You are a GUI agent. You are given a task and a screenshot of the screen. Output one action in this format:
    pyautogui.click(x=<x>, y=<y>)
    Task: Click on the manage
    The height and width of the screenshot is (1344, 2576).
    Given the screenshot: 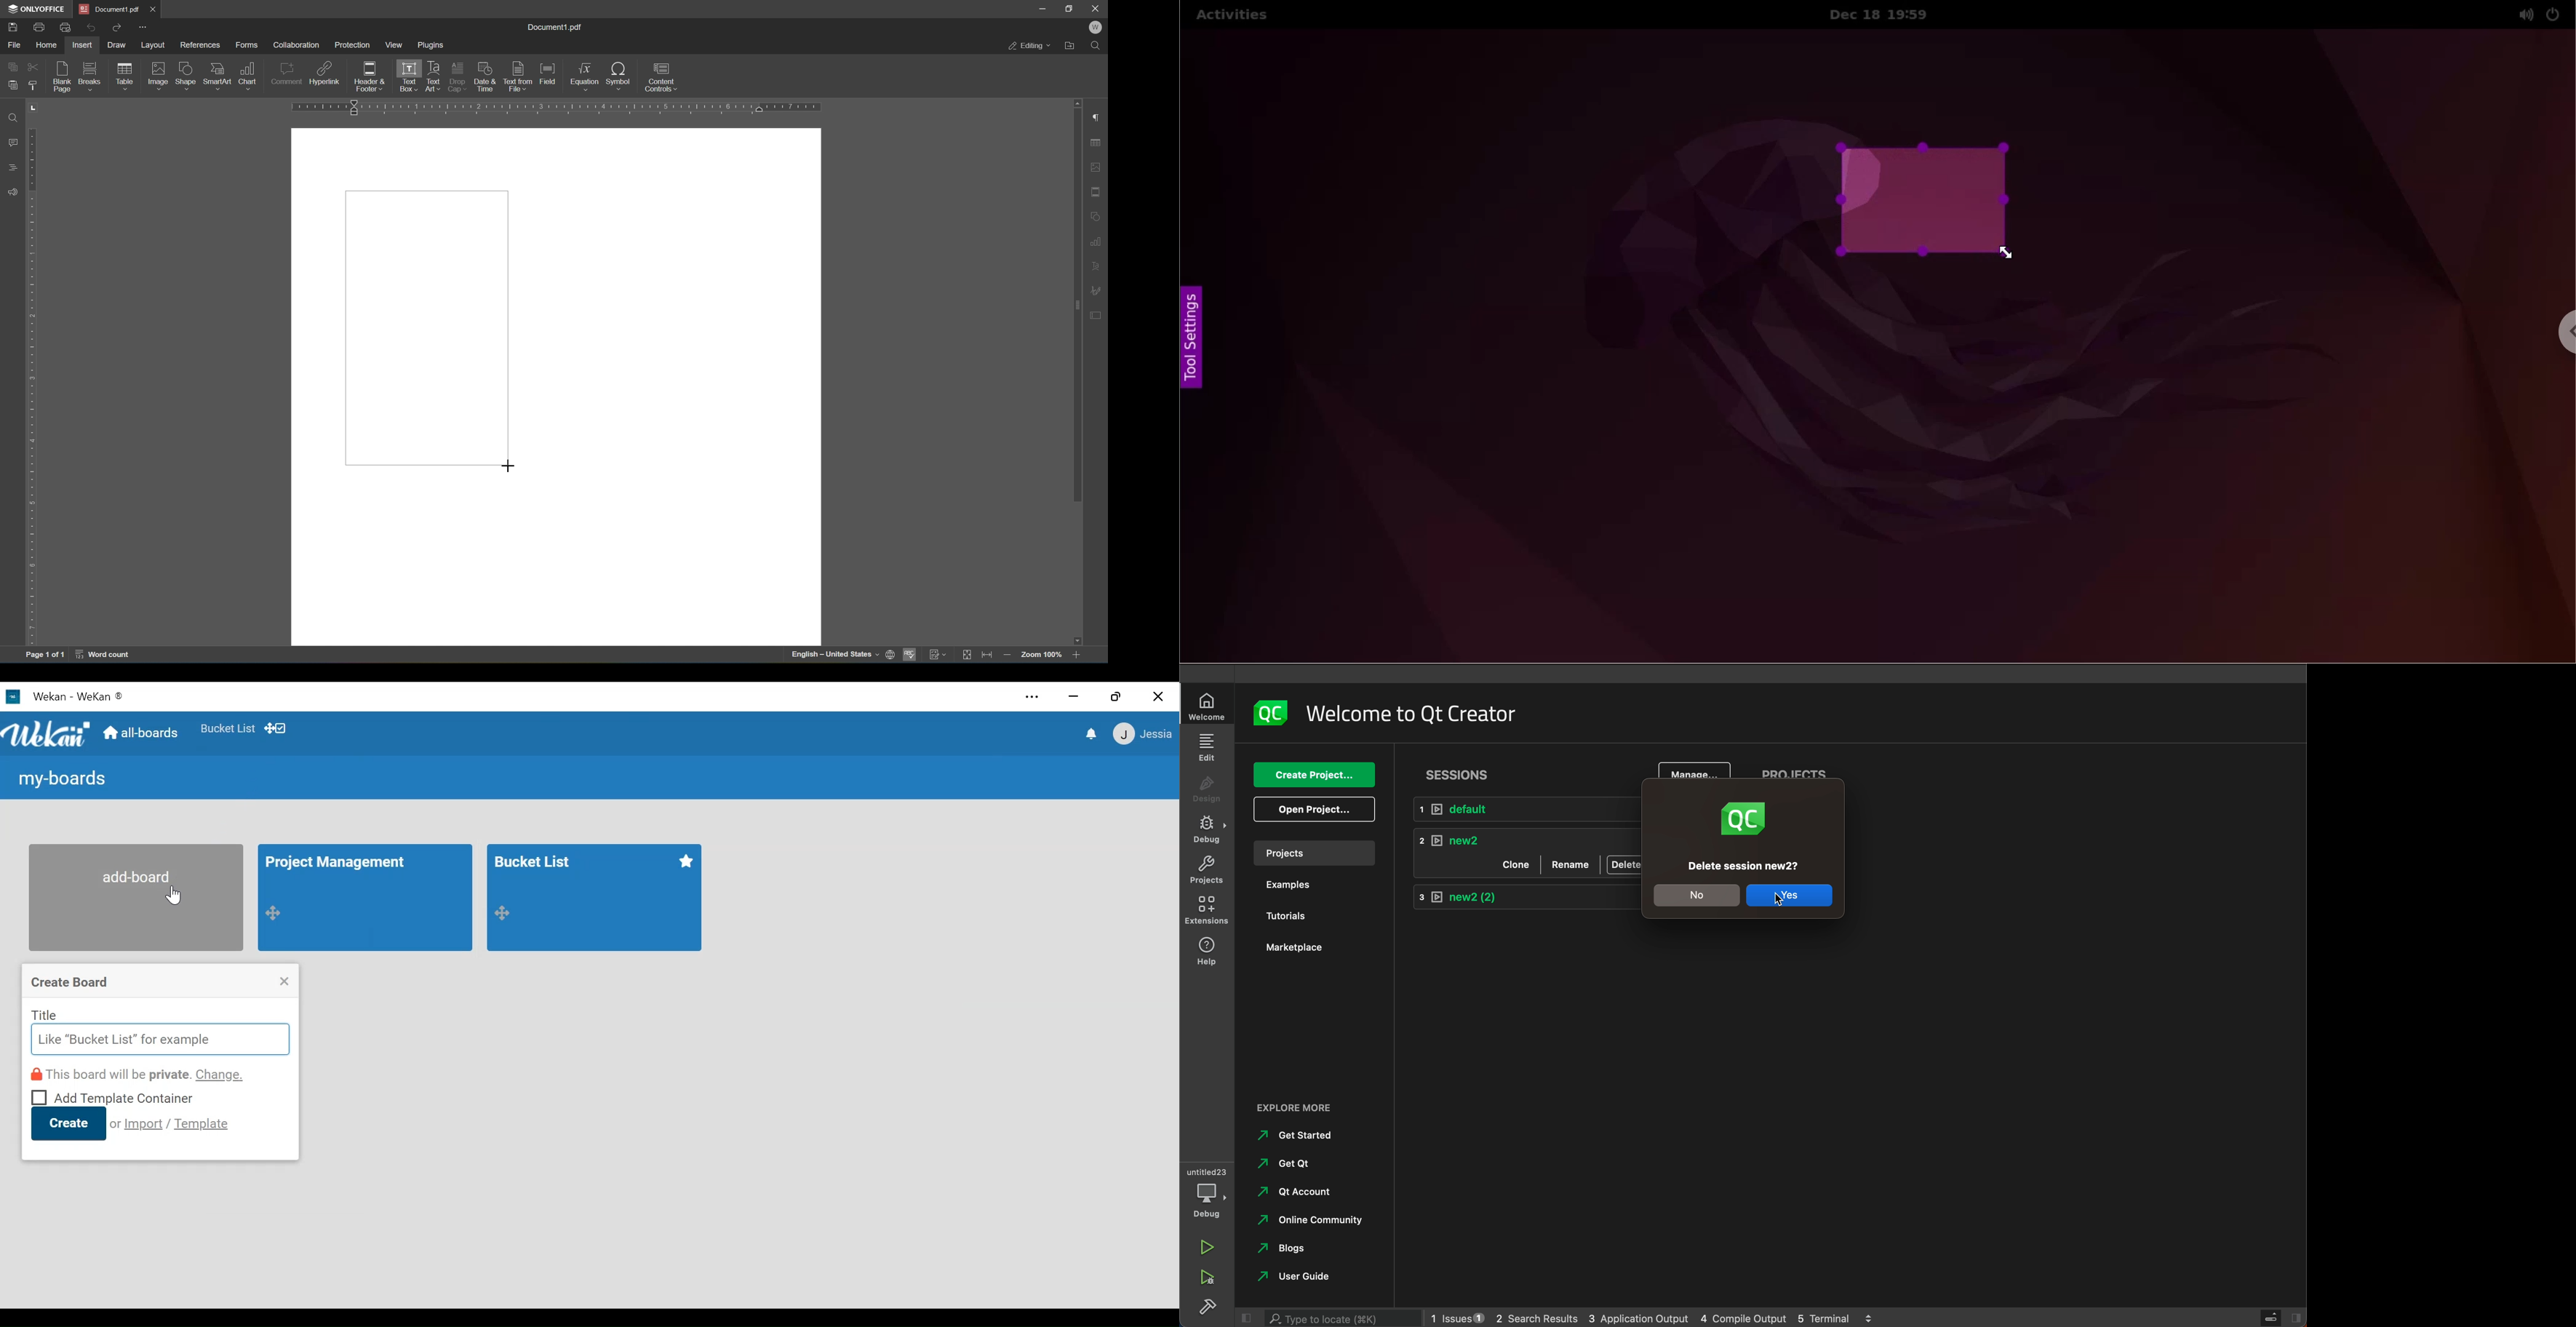 What is the action you would take?
    pyautogui.click(x=1695, y=773)
    